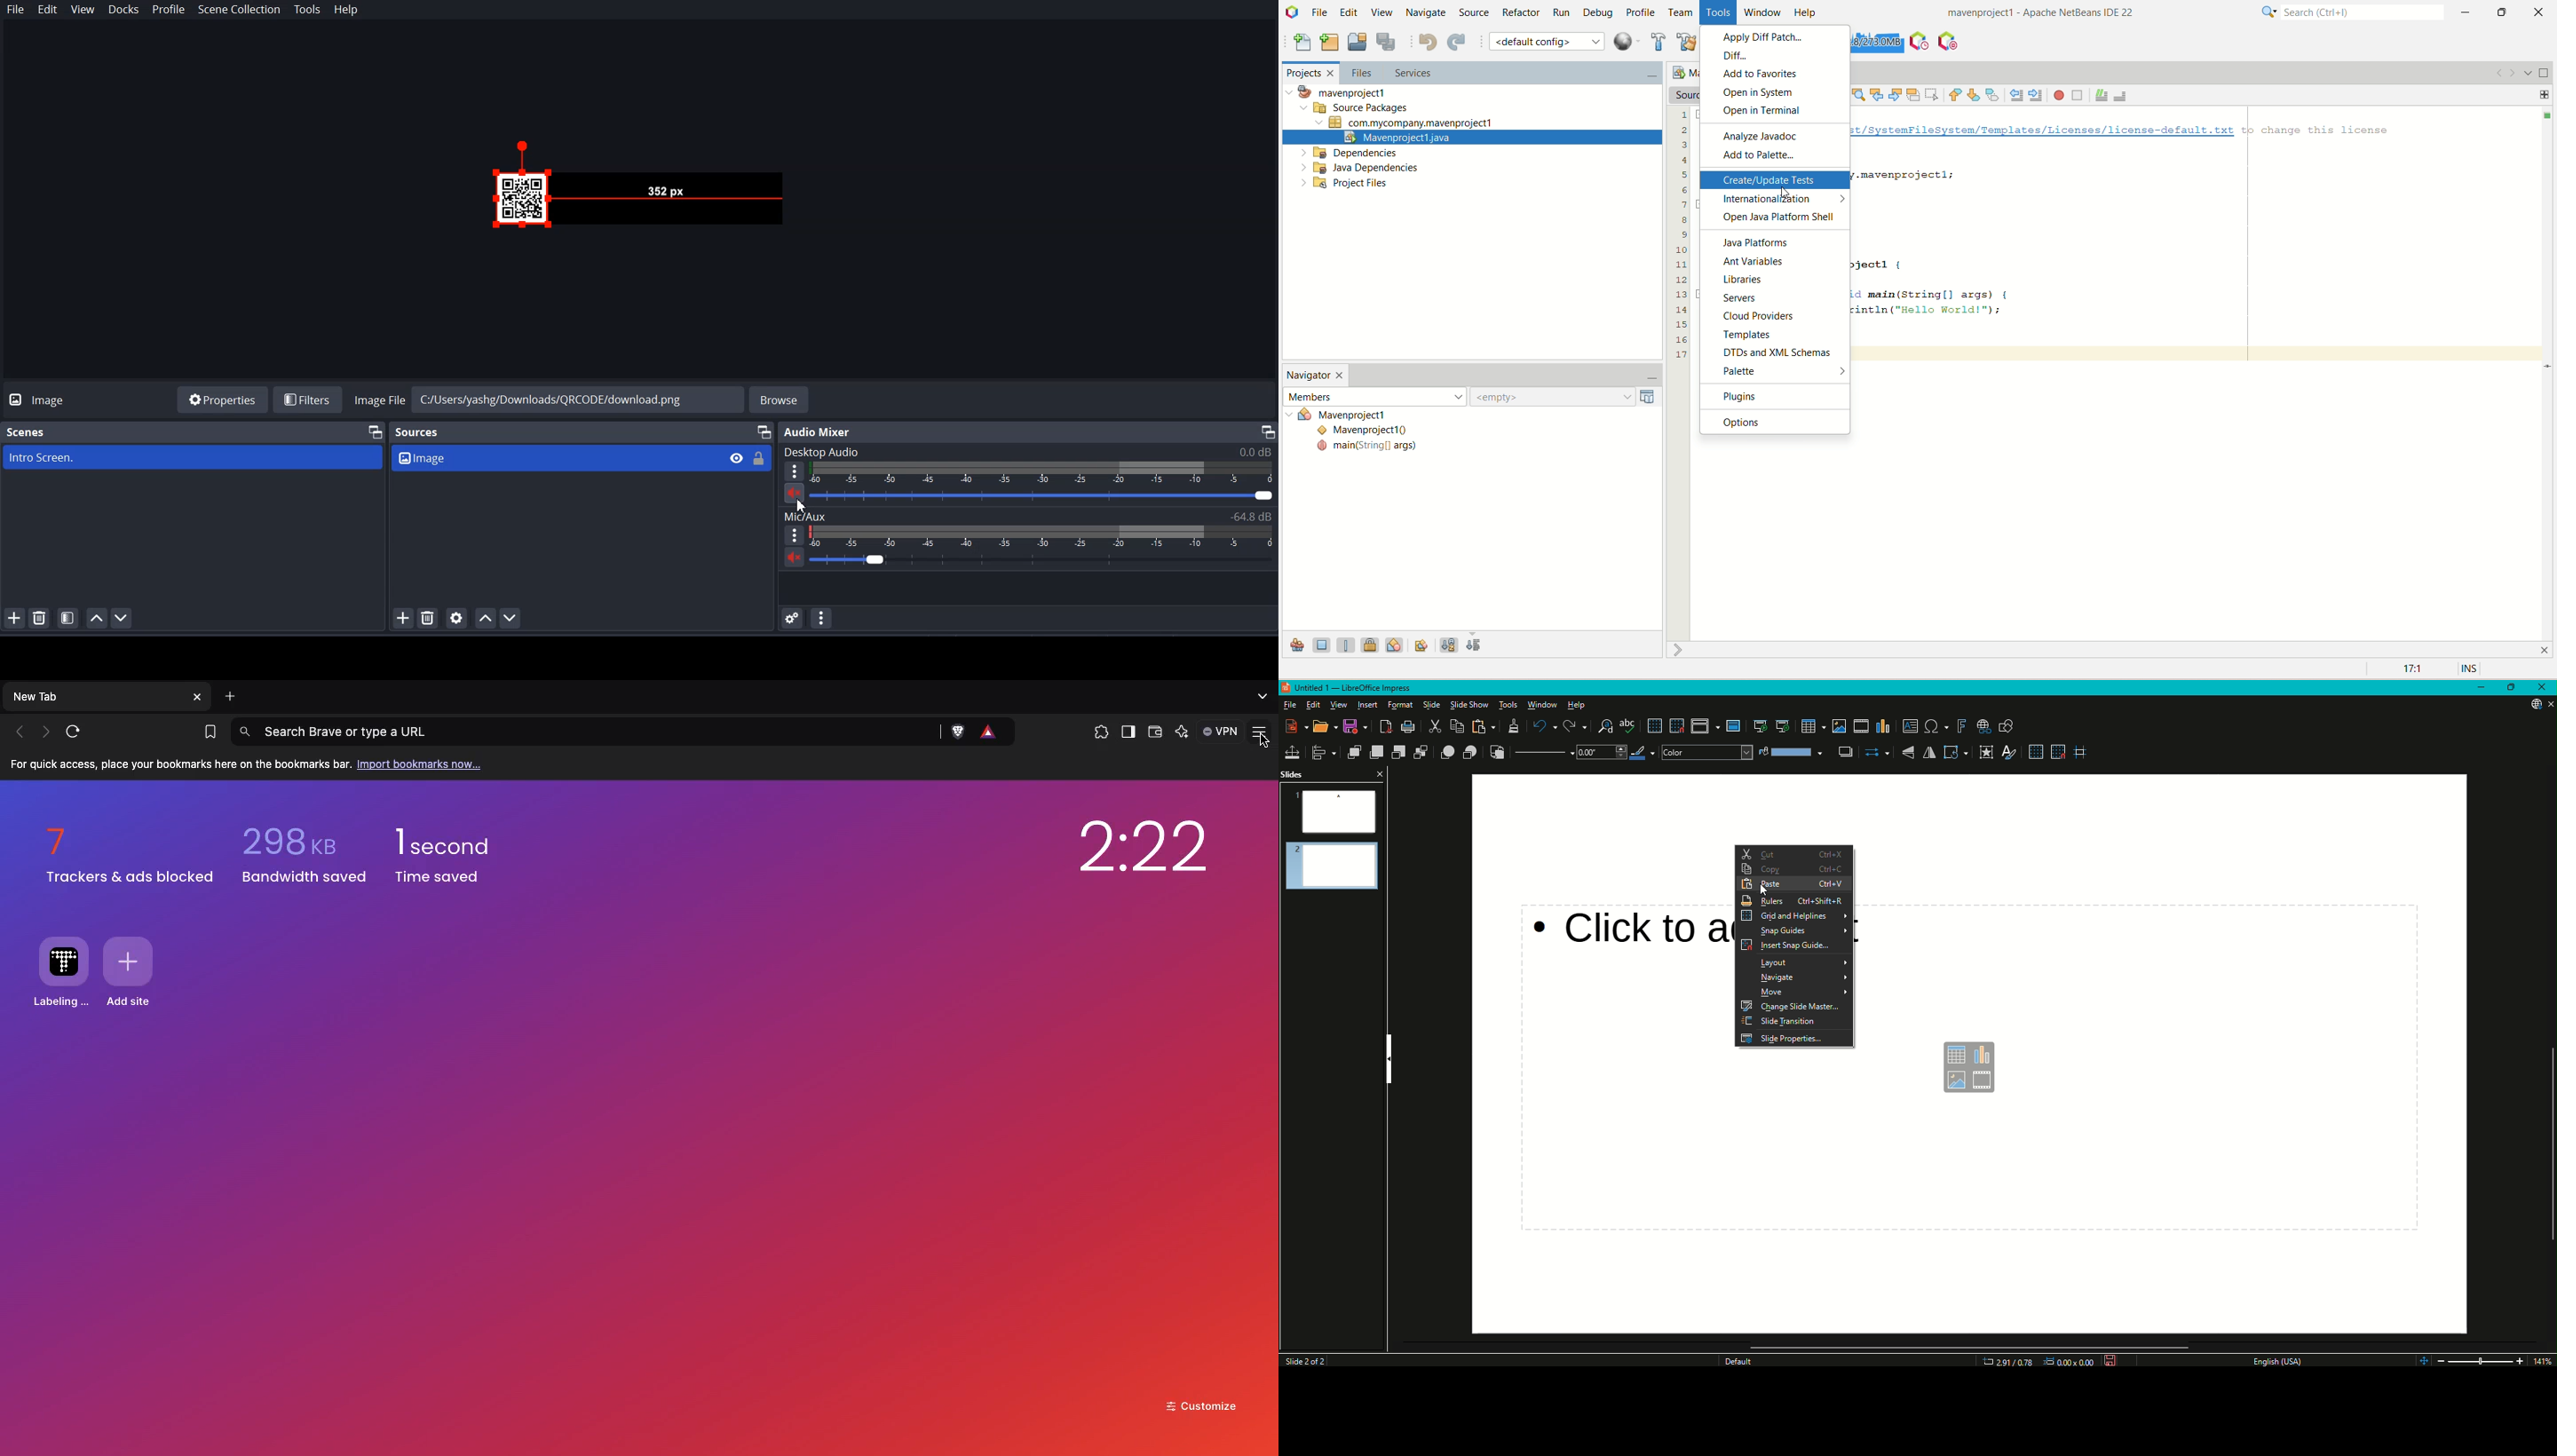  Describe the element at coordinates (820, 432) in the screenshot. I see `Text` at that location.